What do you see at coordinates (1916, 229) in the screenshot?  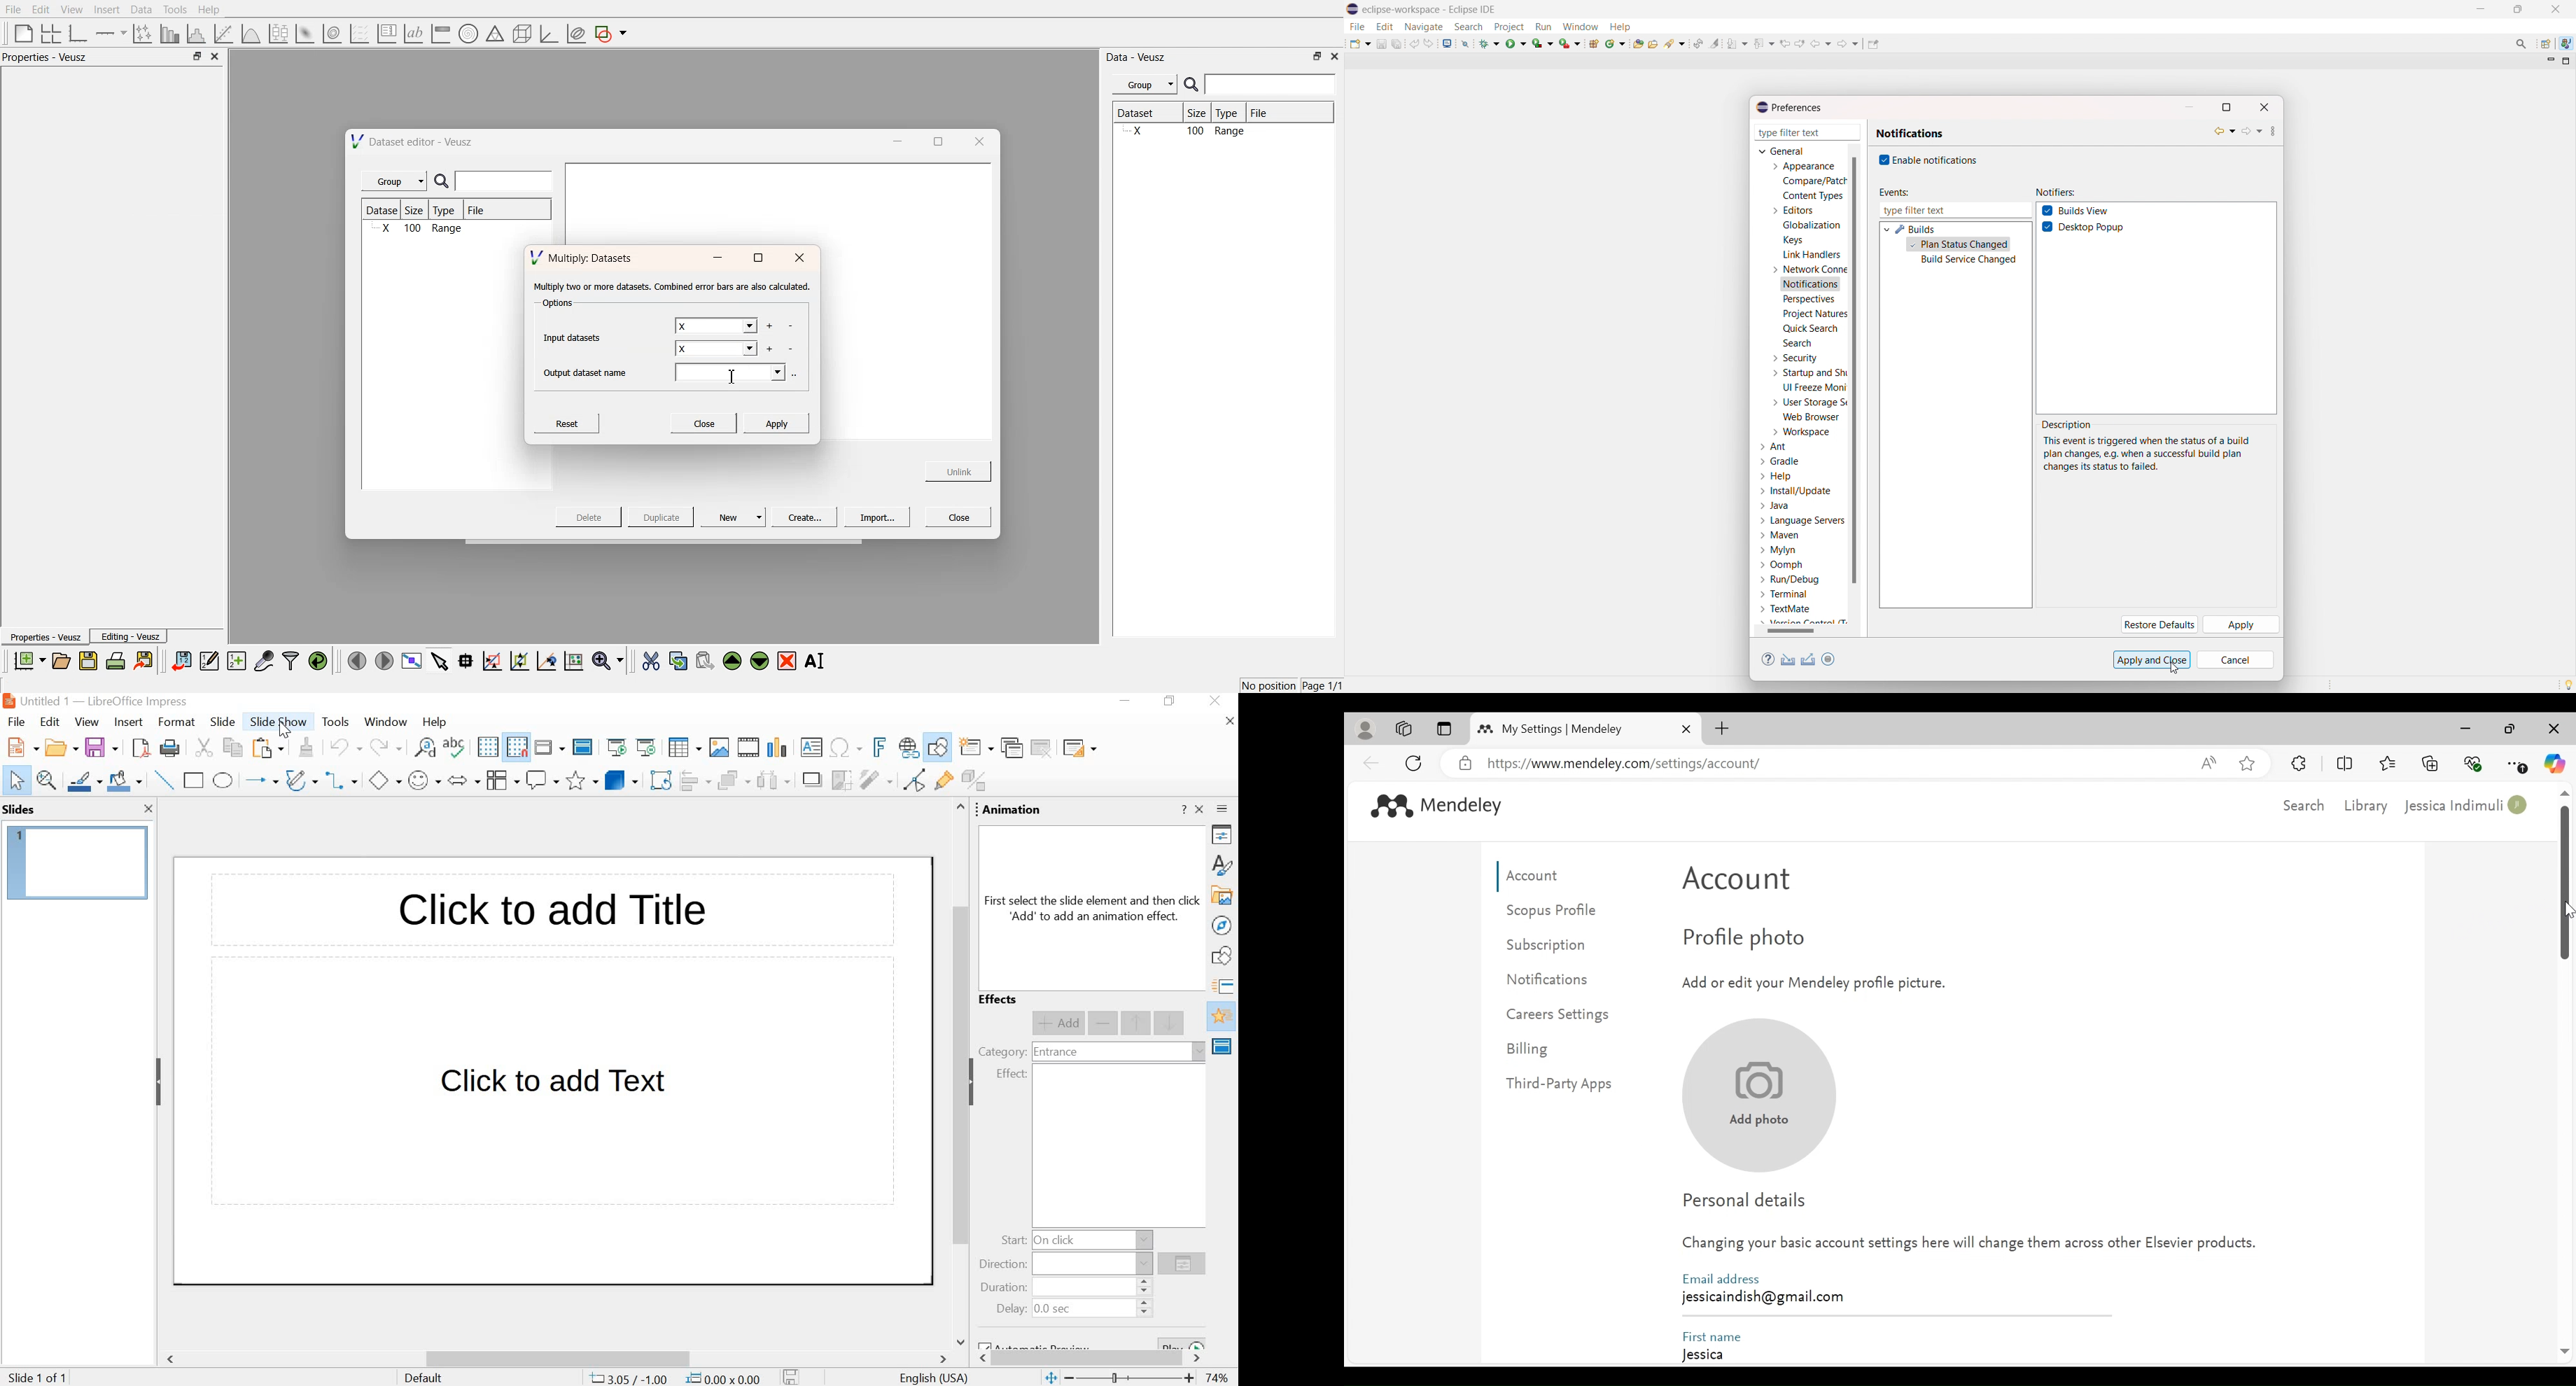 I see `builds` at bounding box center [1916, 229].